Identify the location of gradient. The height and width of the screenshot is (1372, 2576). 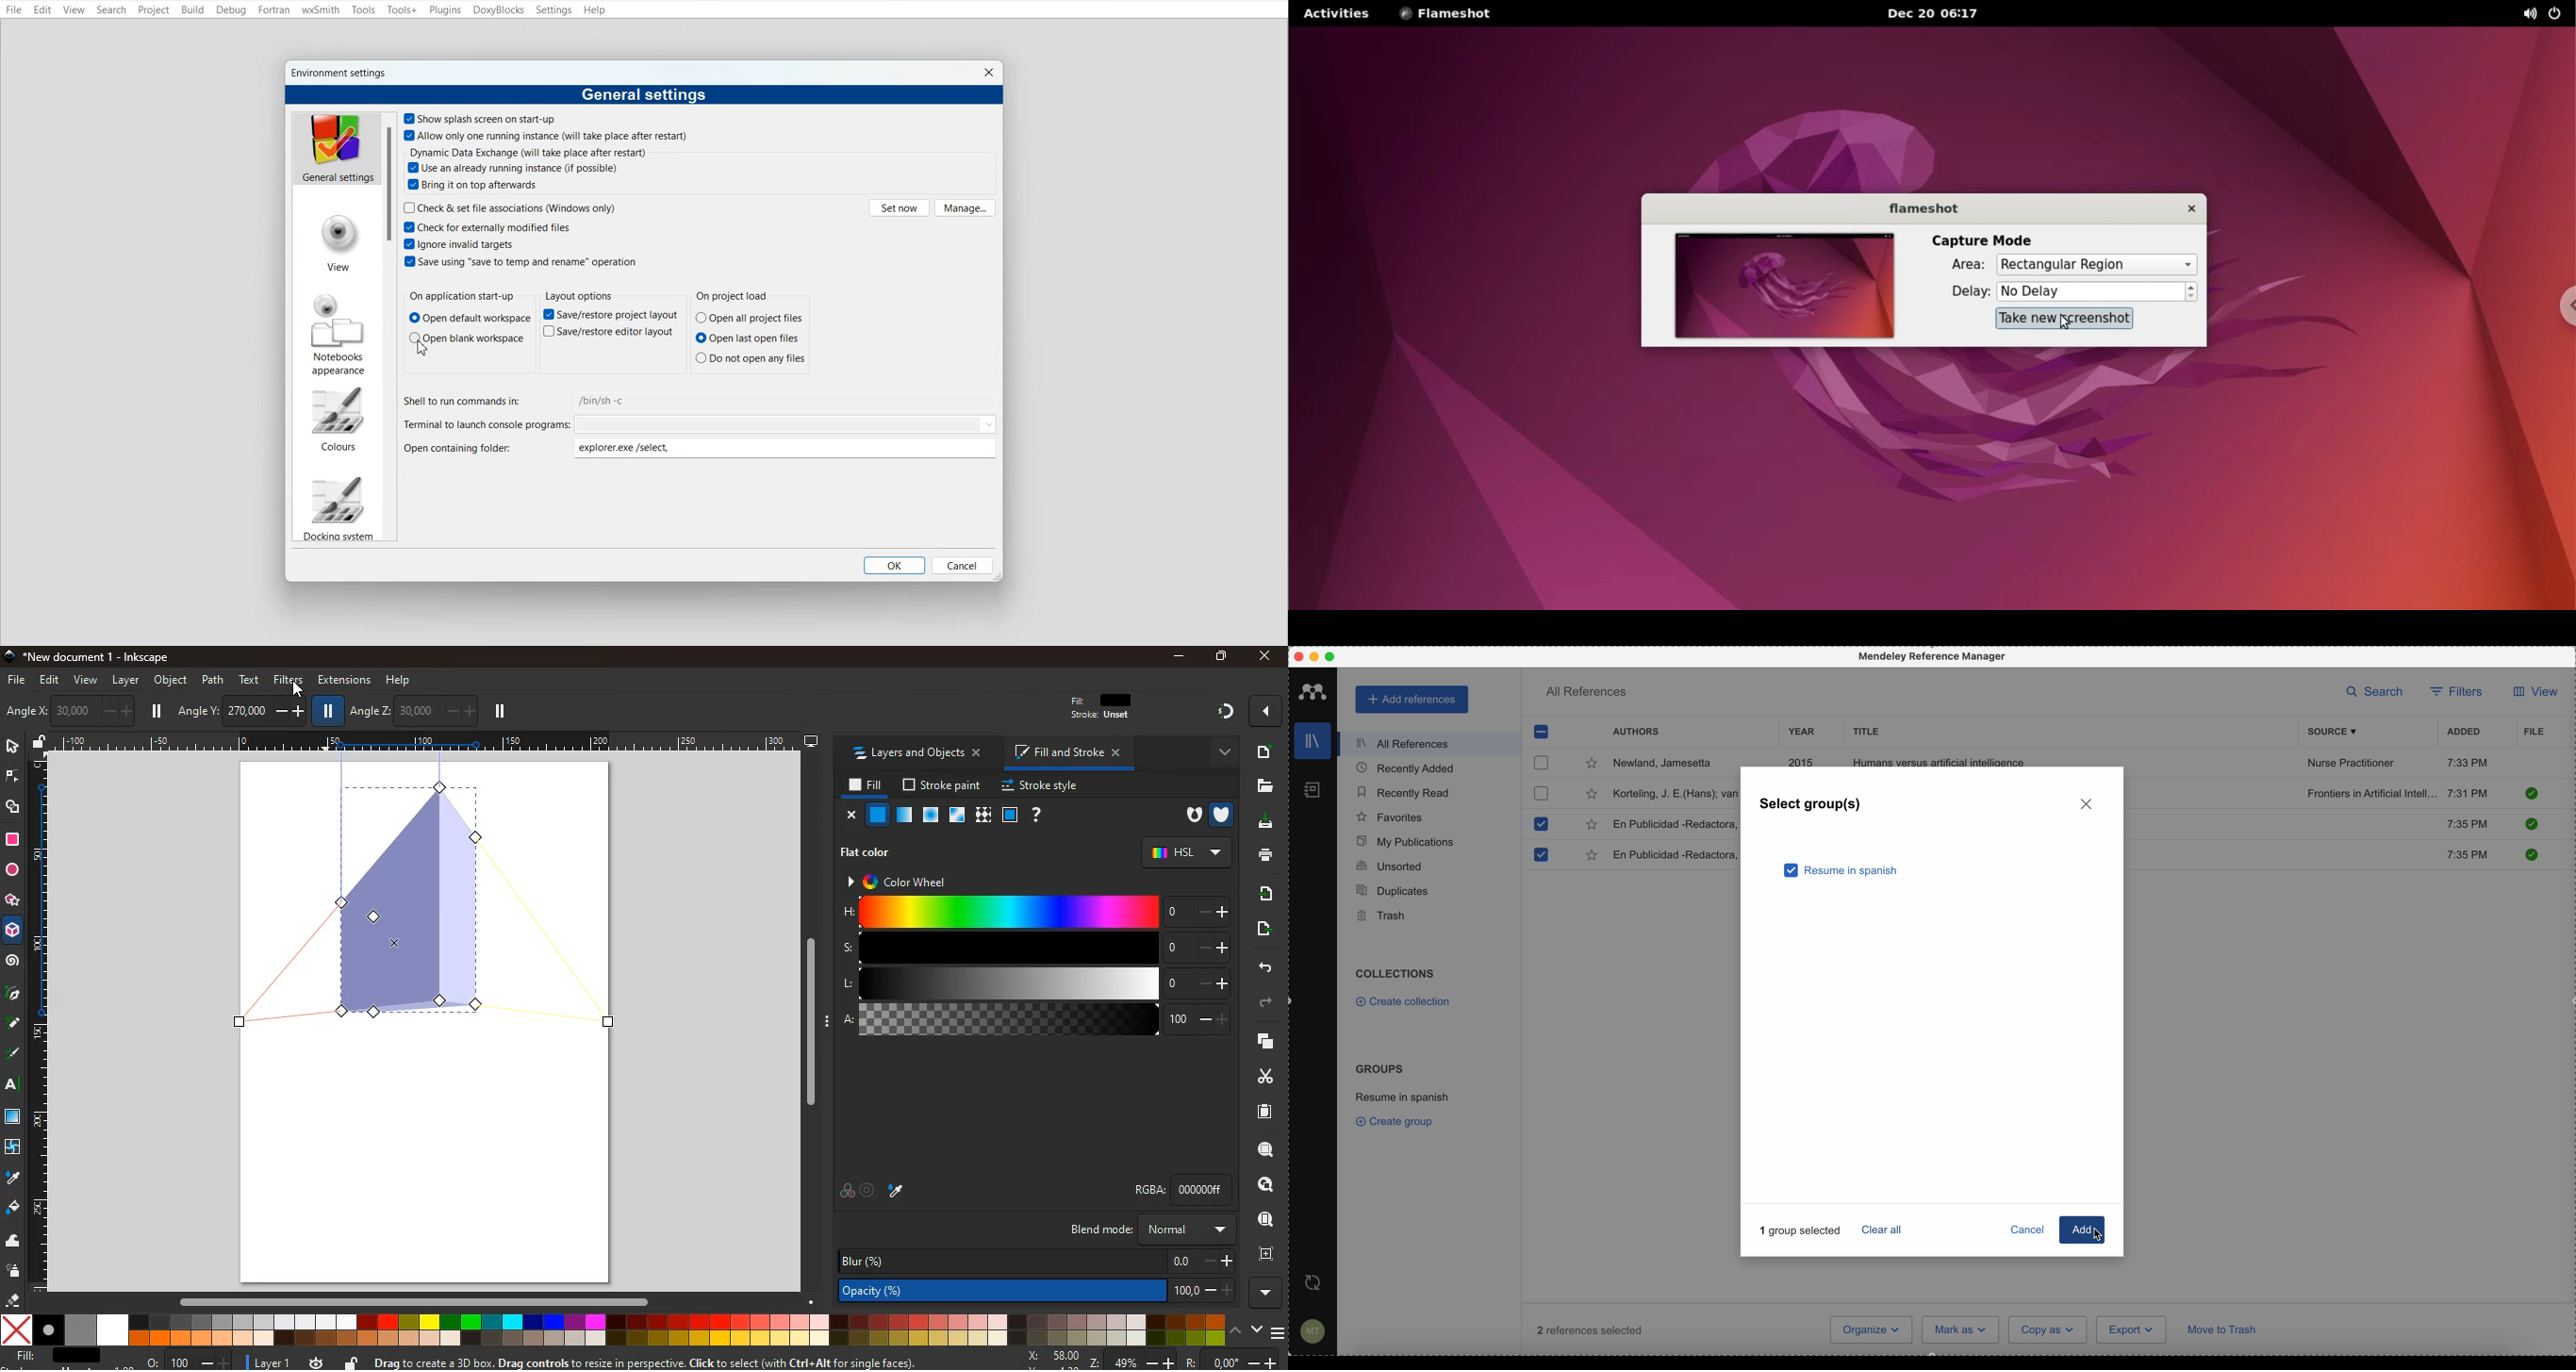
(1227, 712).